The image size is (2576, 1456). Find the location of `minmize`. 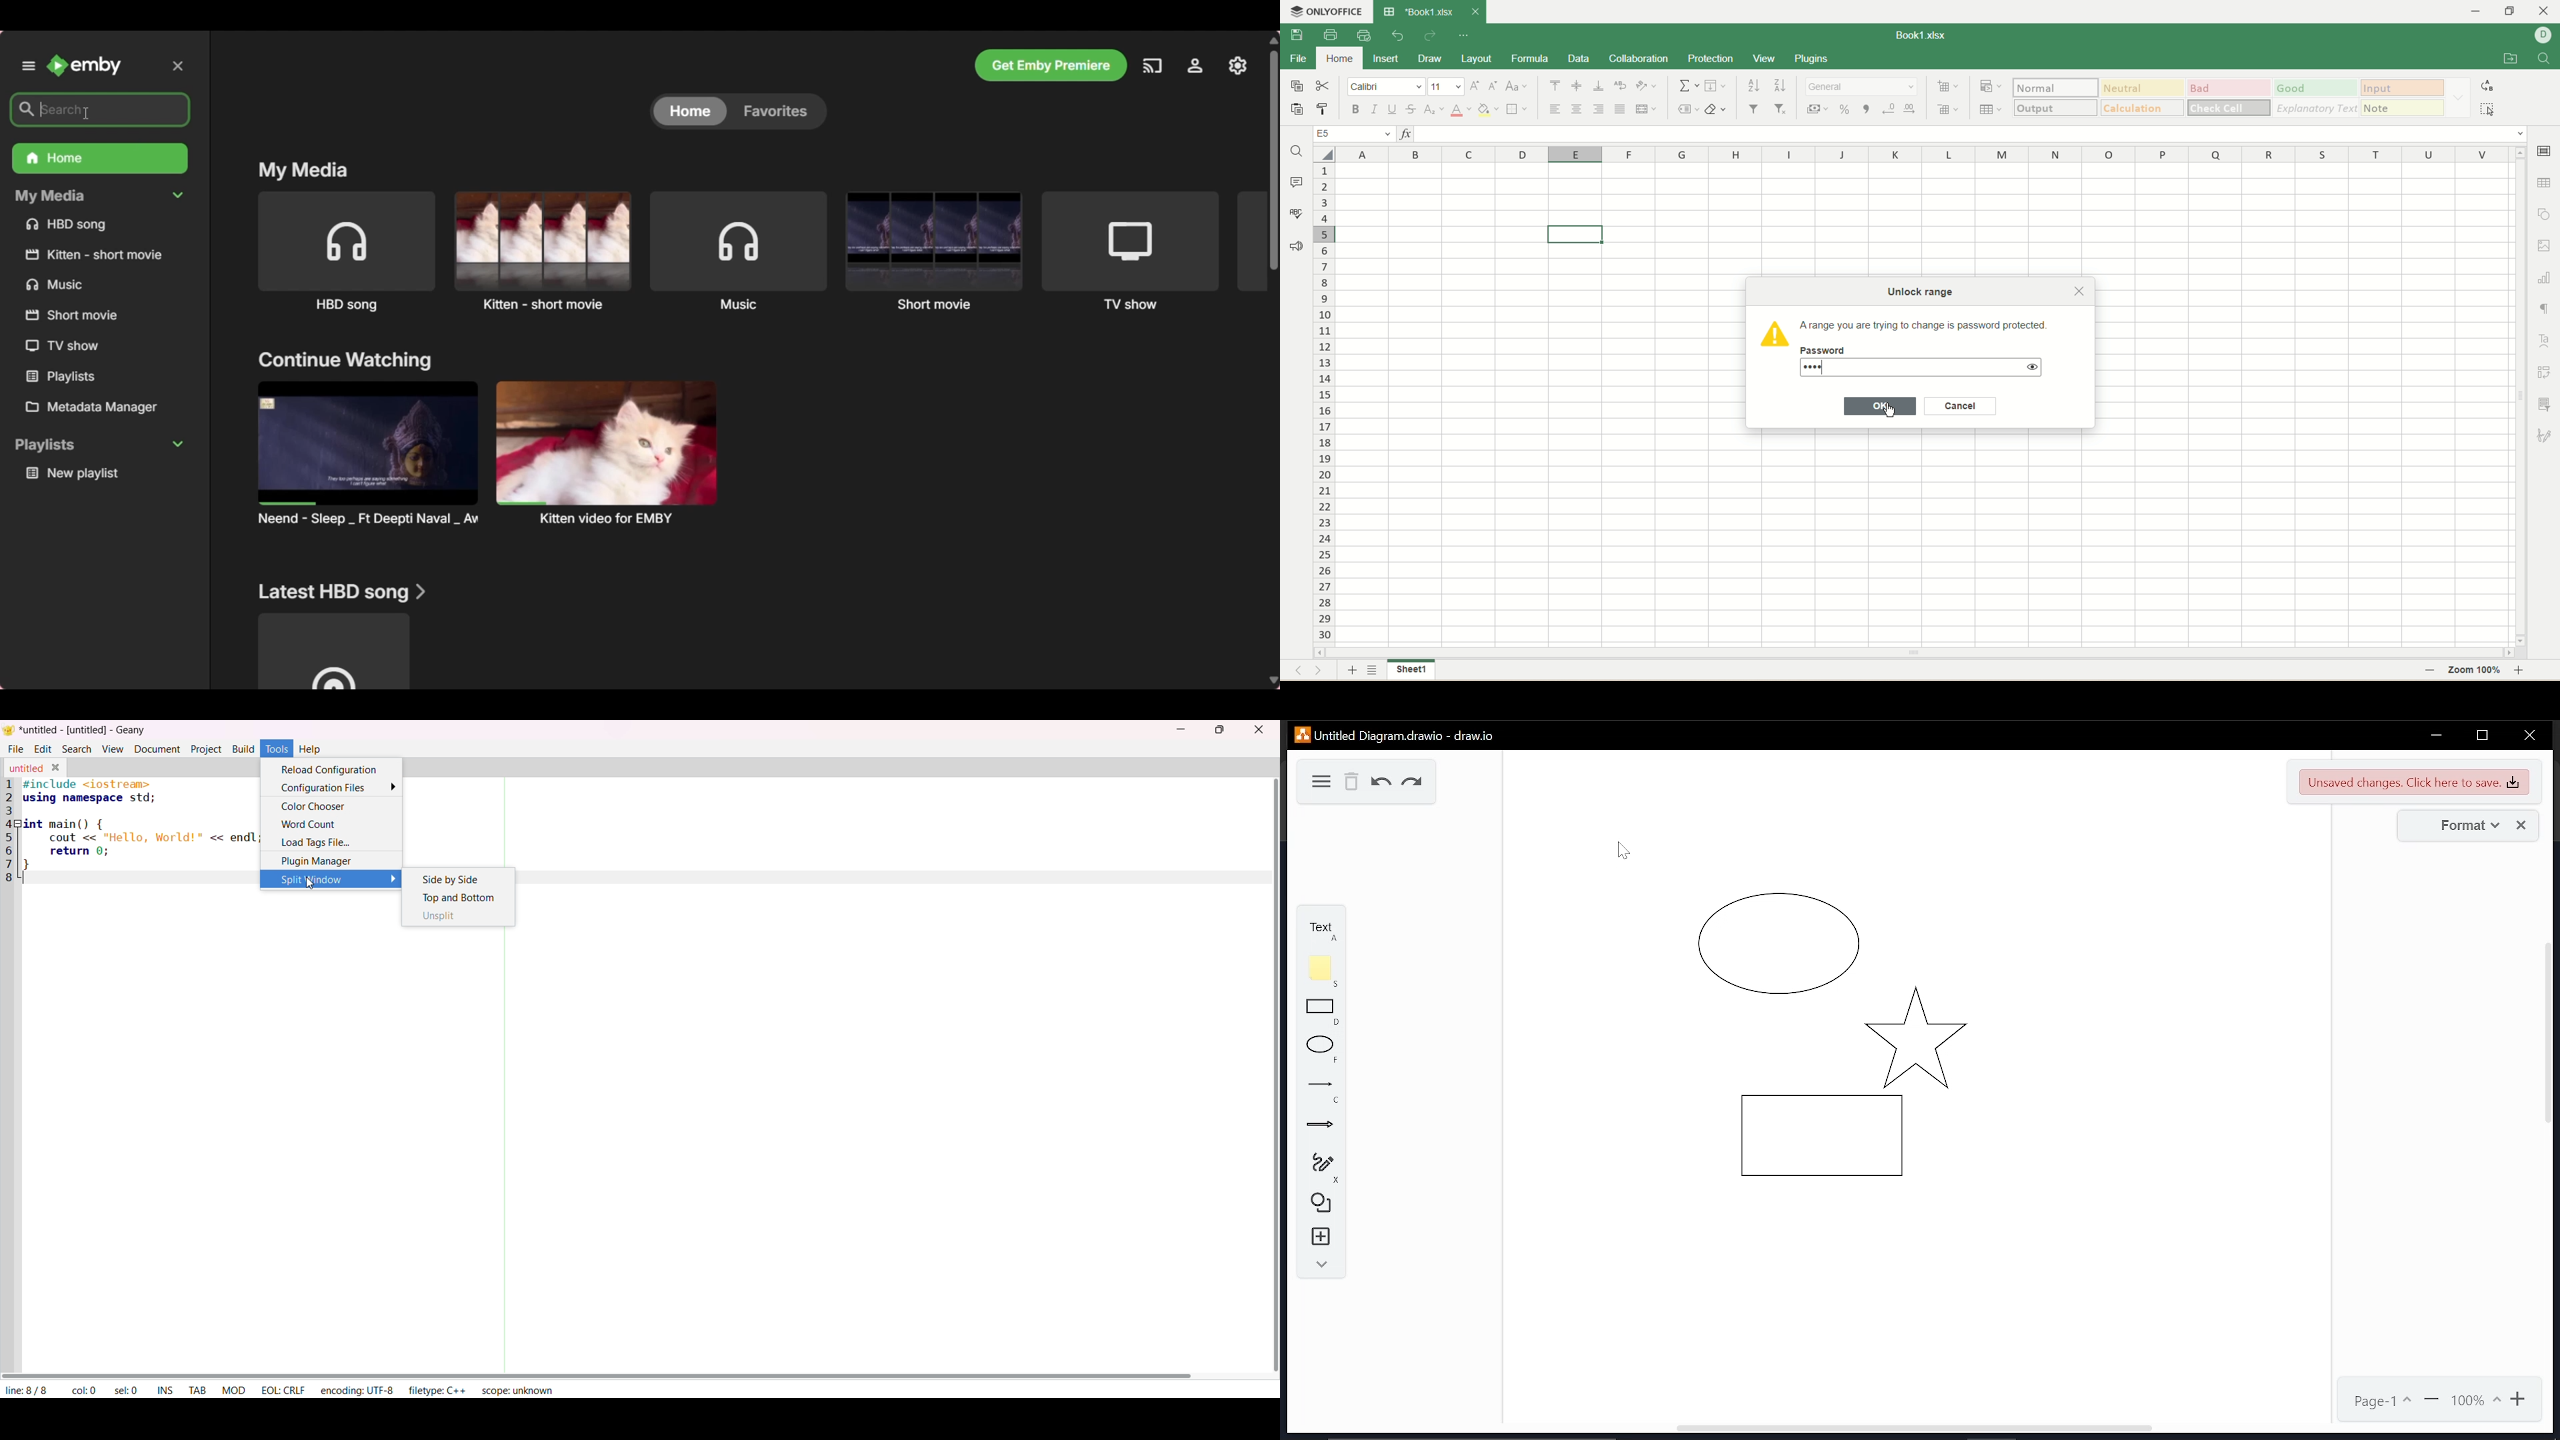

minmize is located at coordinates (2475, 11).